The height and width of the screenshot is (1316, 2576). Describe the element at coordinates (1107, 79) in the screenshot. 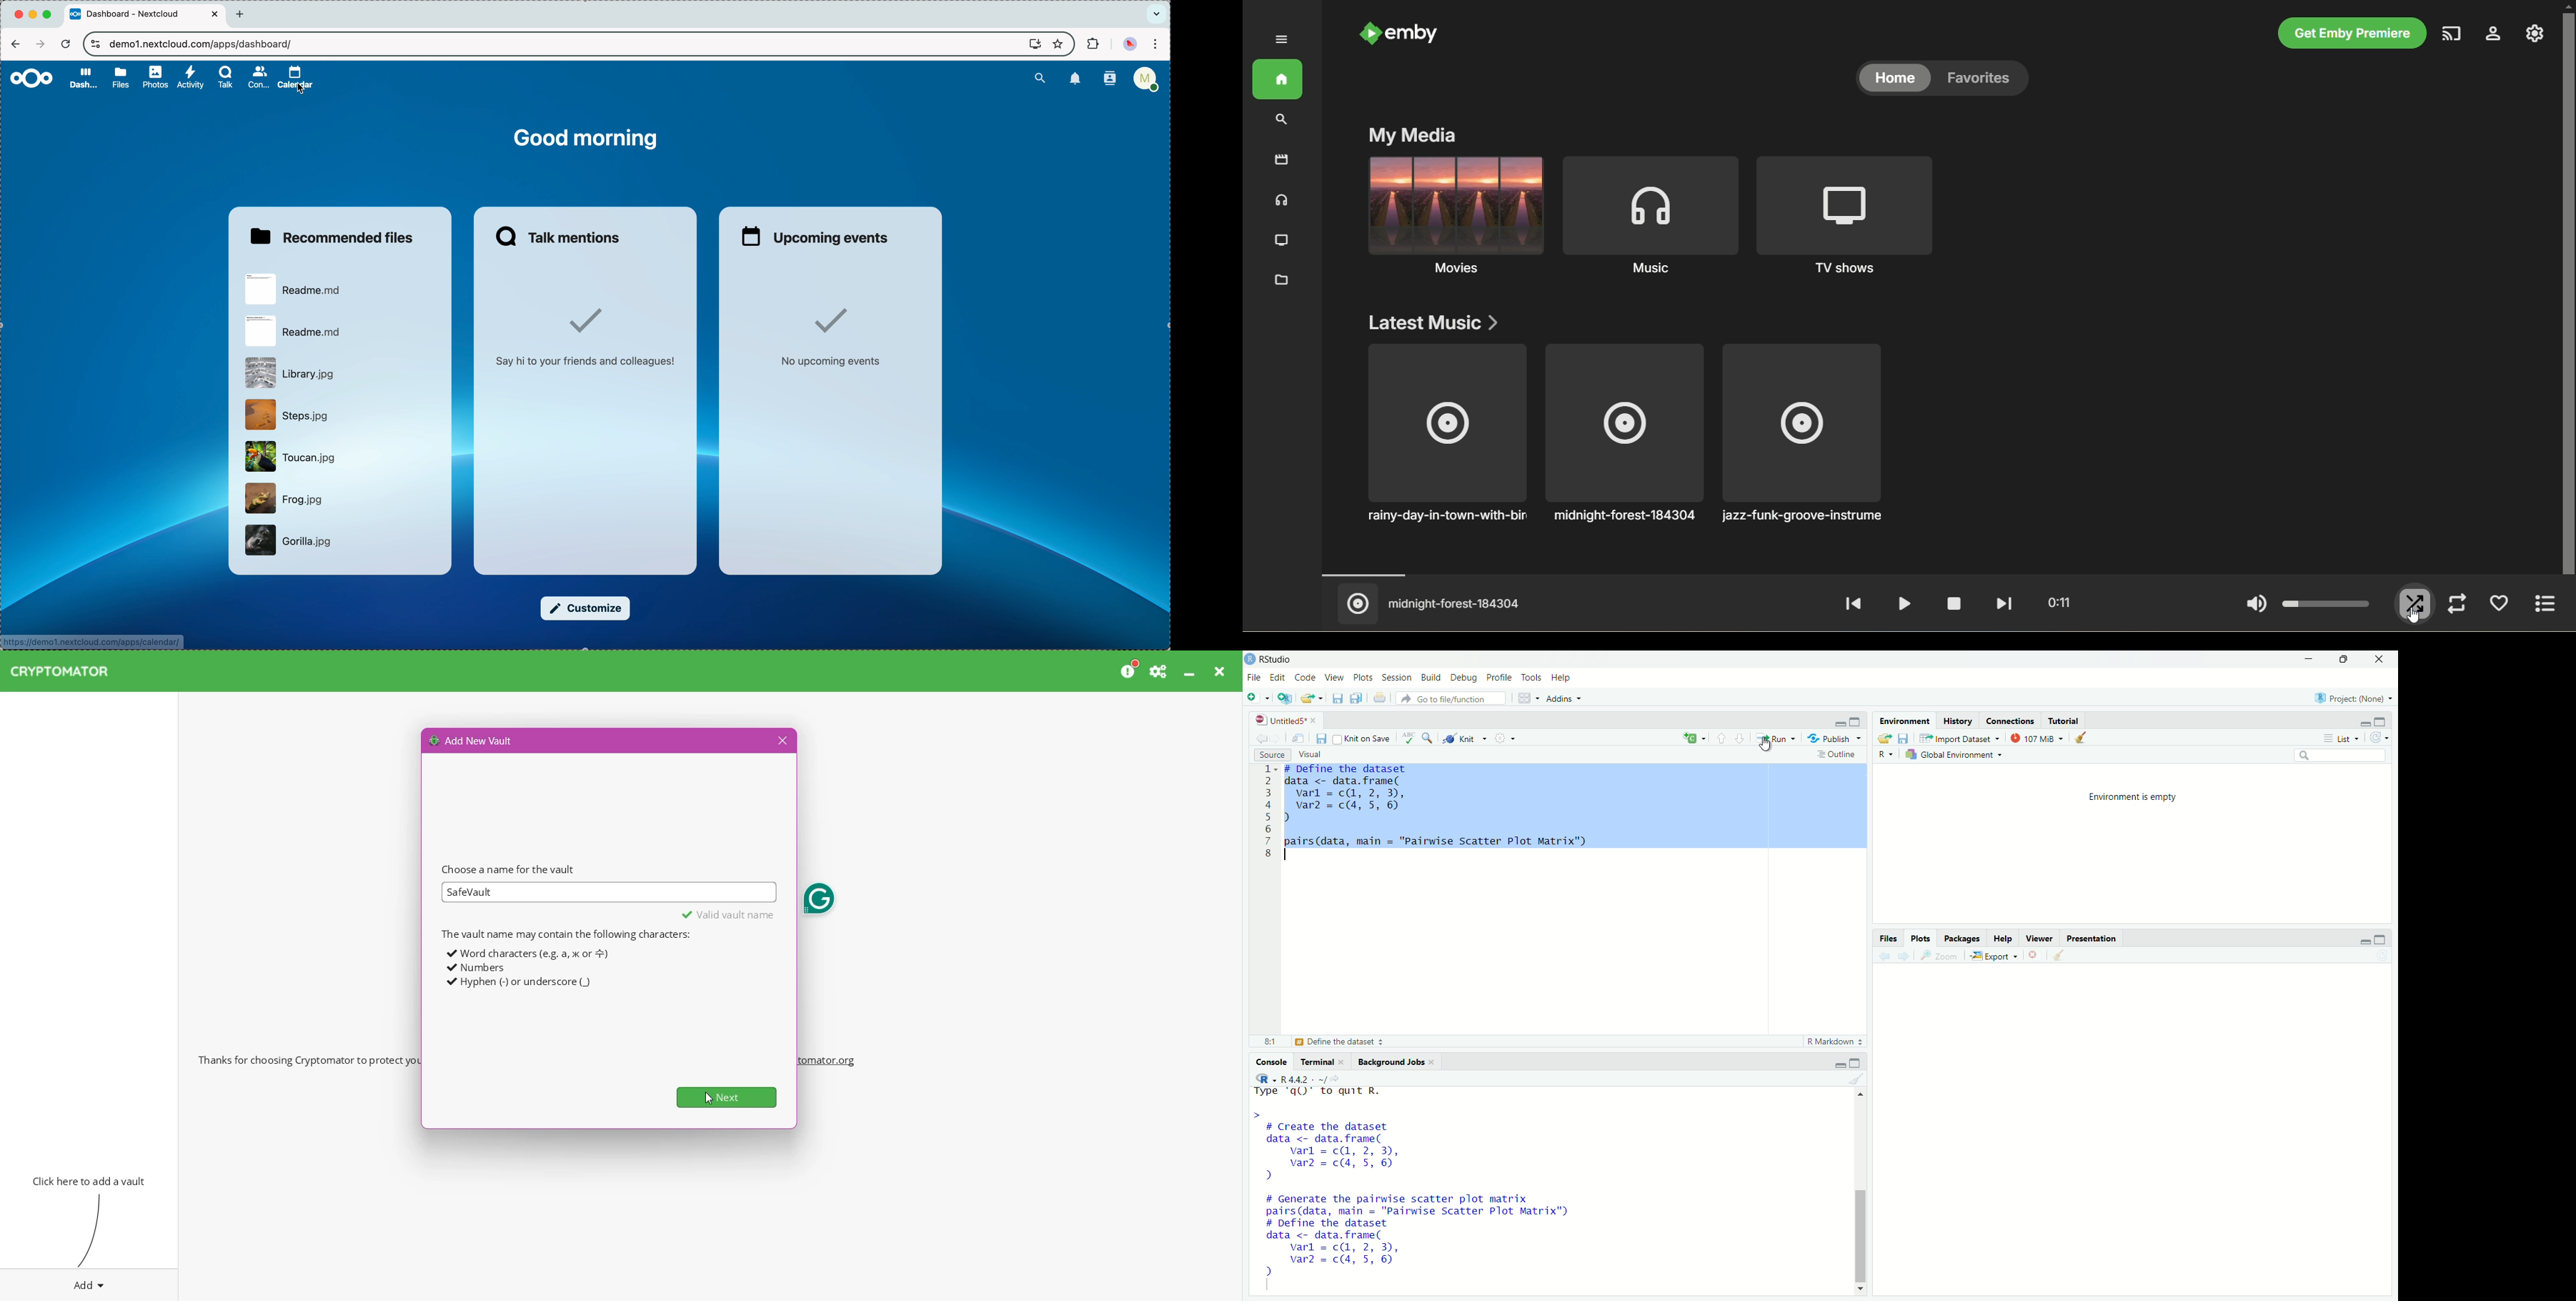

I see `contacts` at that location.